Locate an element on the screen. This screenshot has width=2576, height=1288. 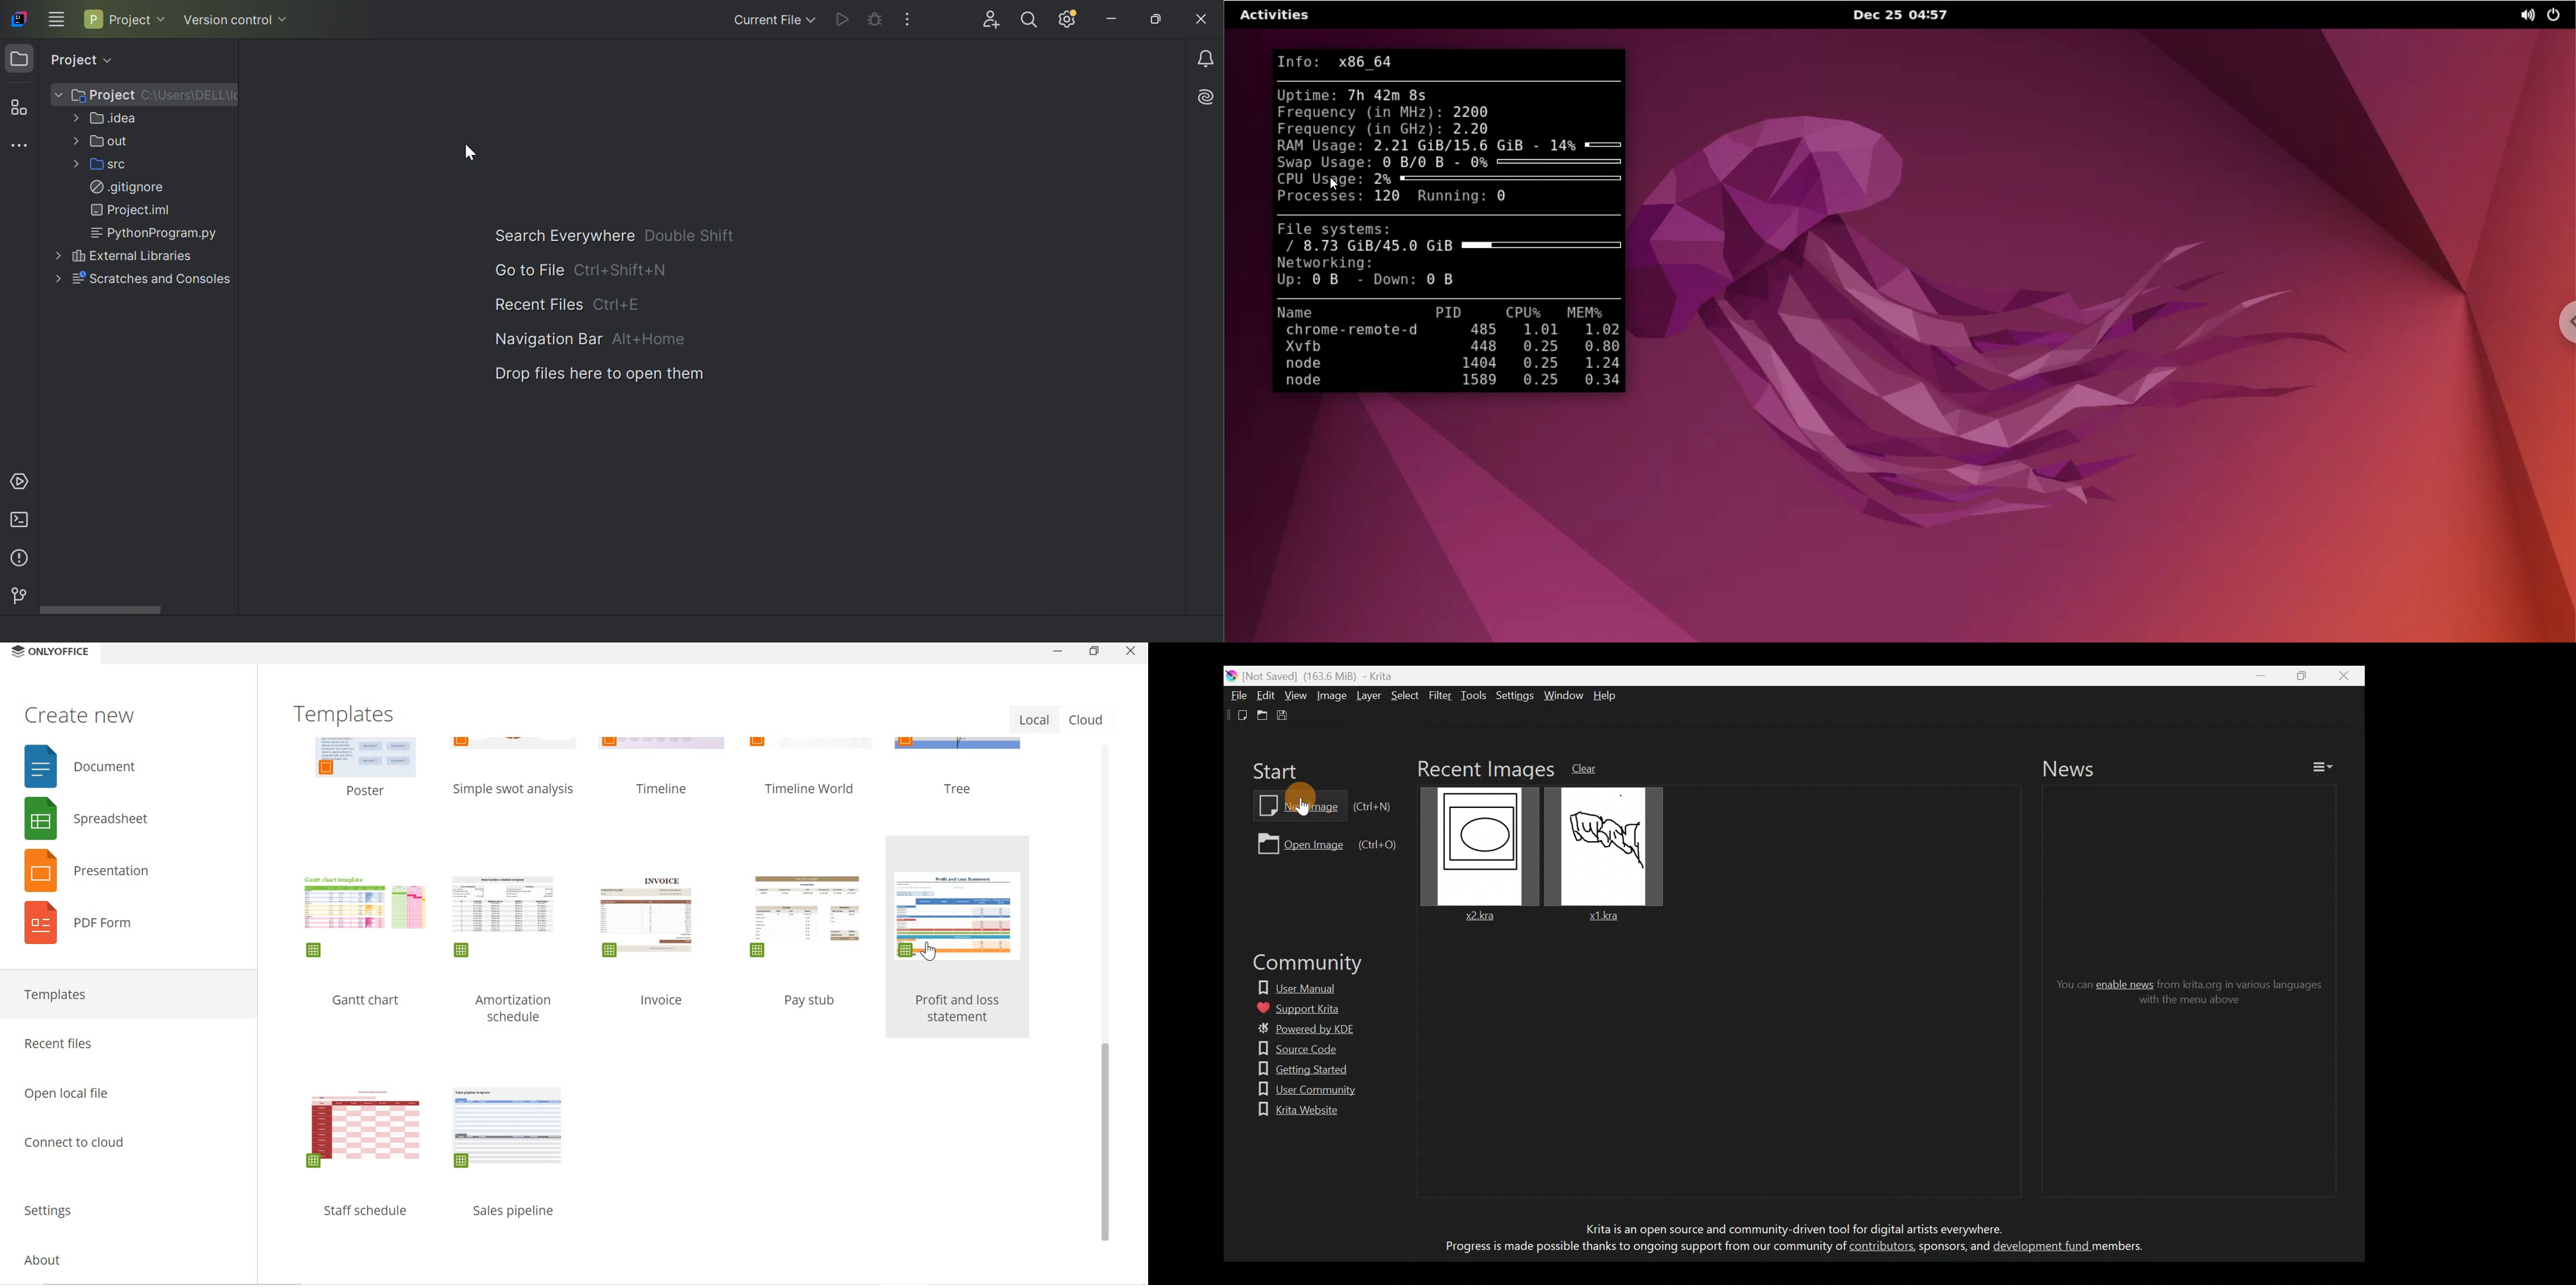
Cursor on new image is located at coordinates (1309, 803).